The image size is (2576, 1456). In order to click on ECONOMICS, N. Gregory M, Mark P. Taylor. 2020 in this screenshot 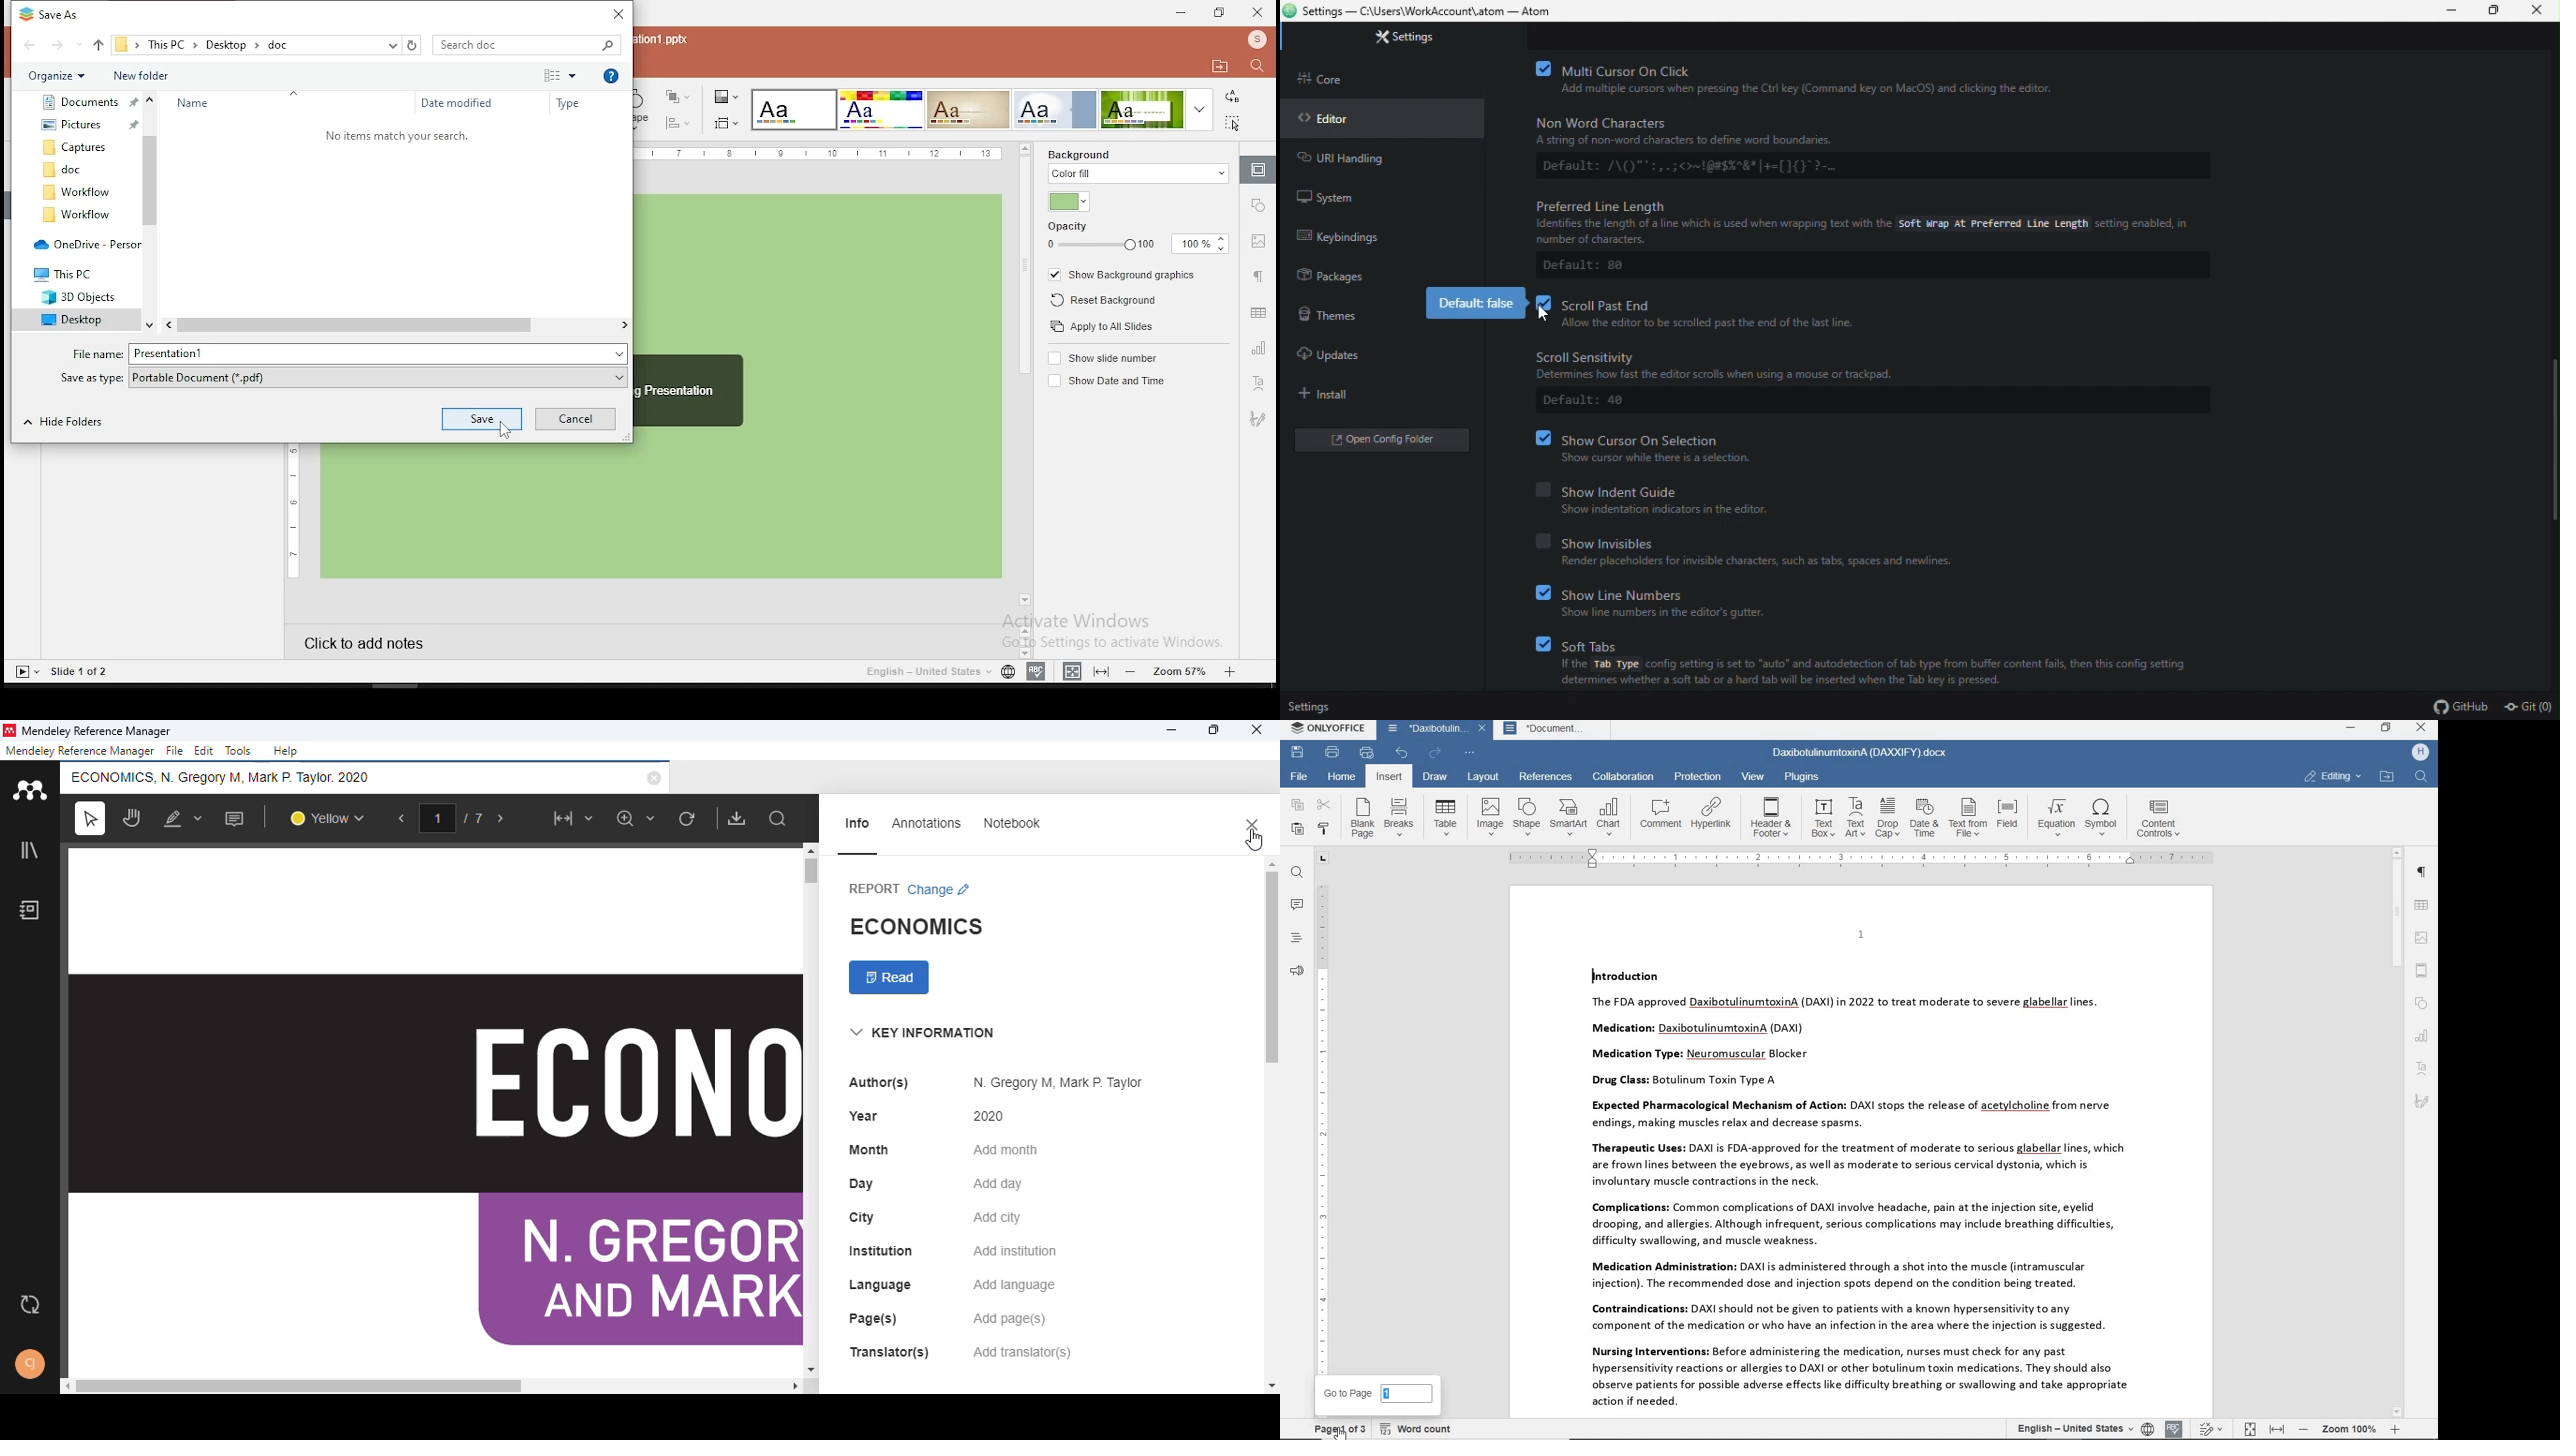, I will do `click(223, 776)`.